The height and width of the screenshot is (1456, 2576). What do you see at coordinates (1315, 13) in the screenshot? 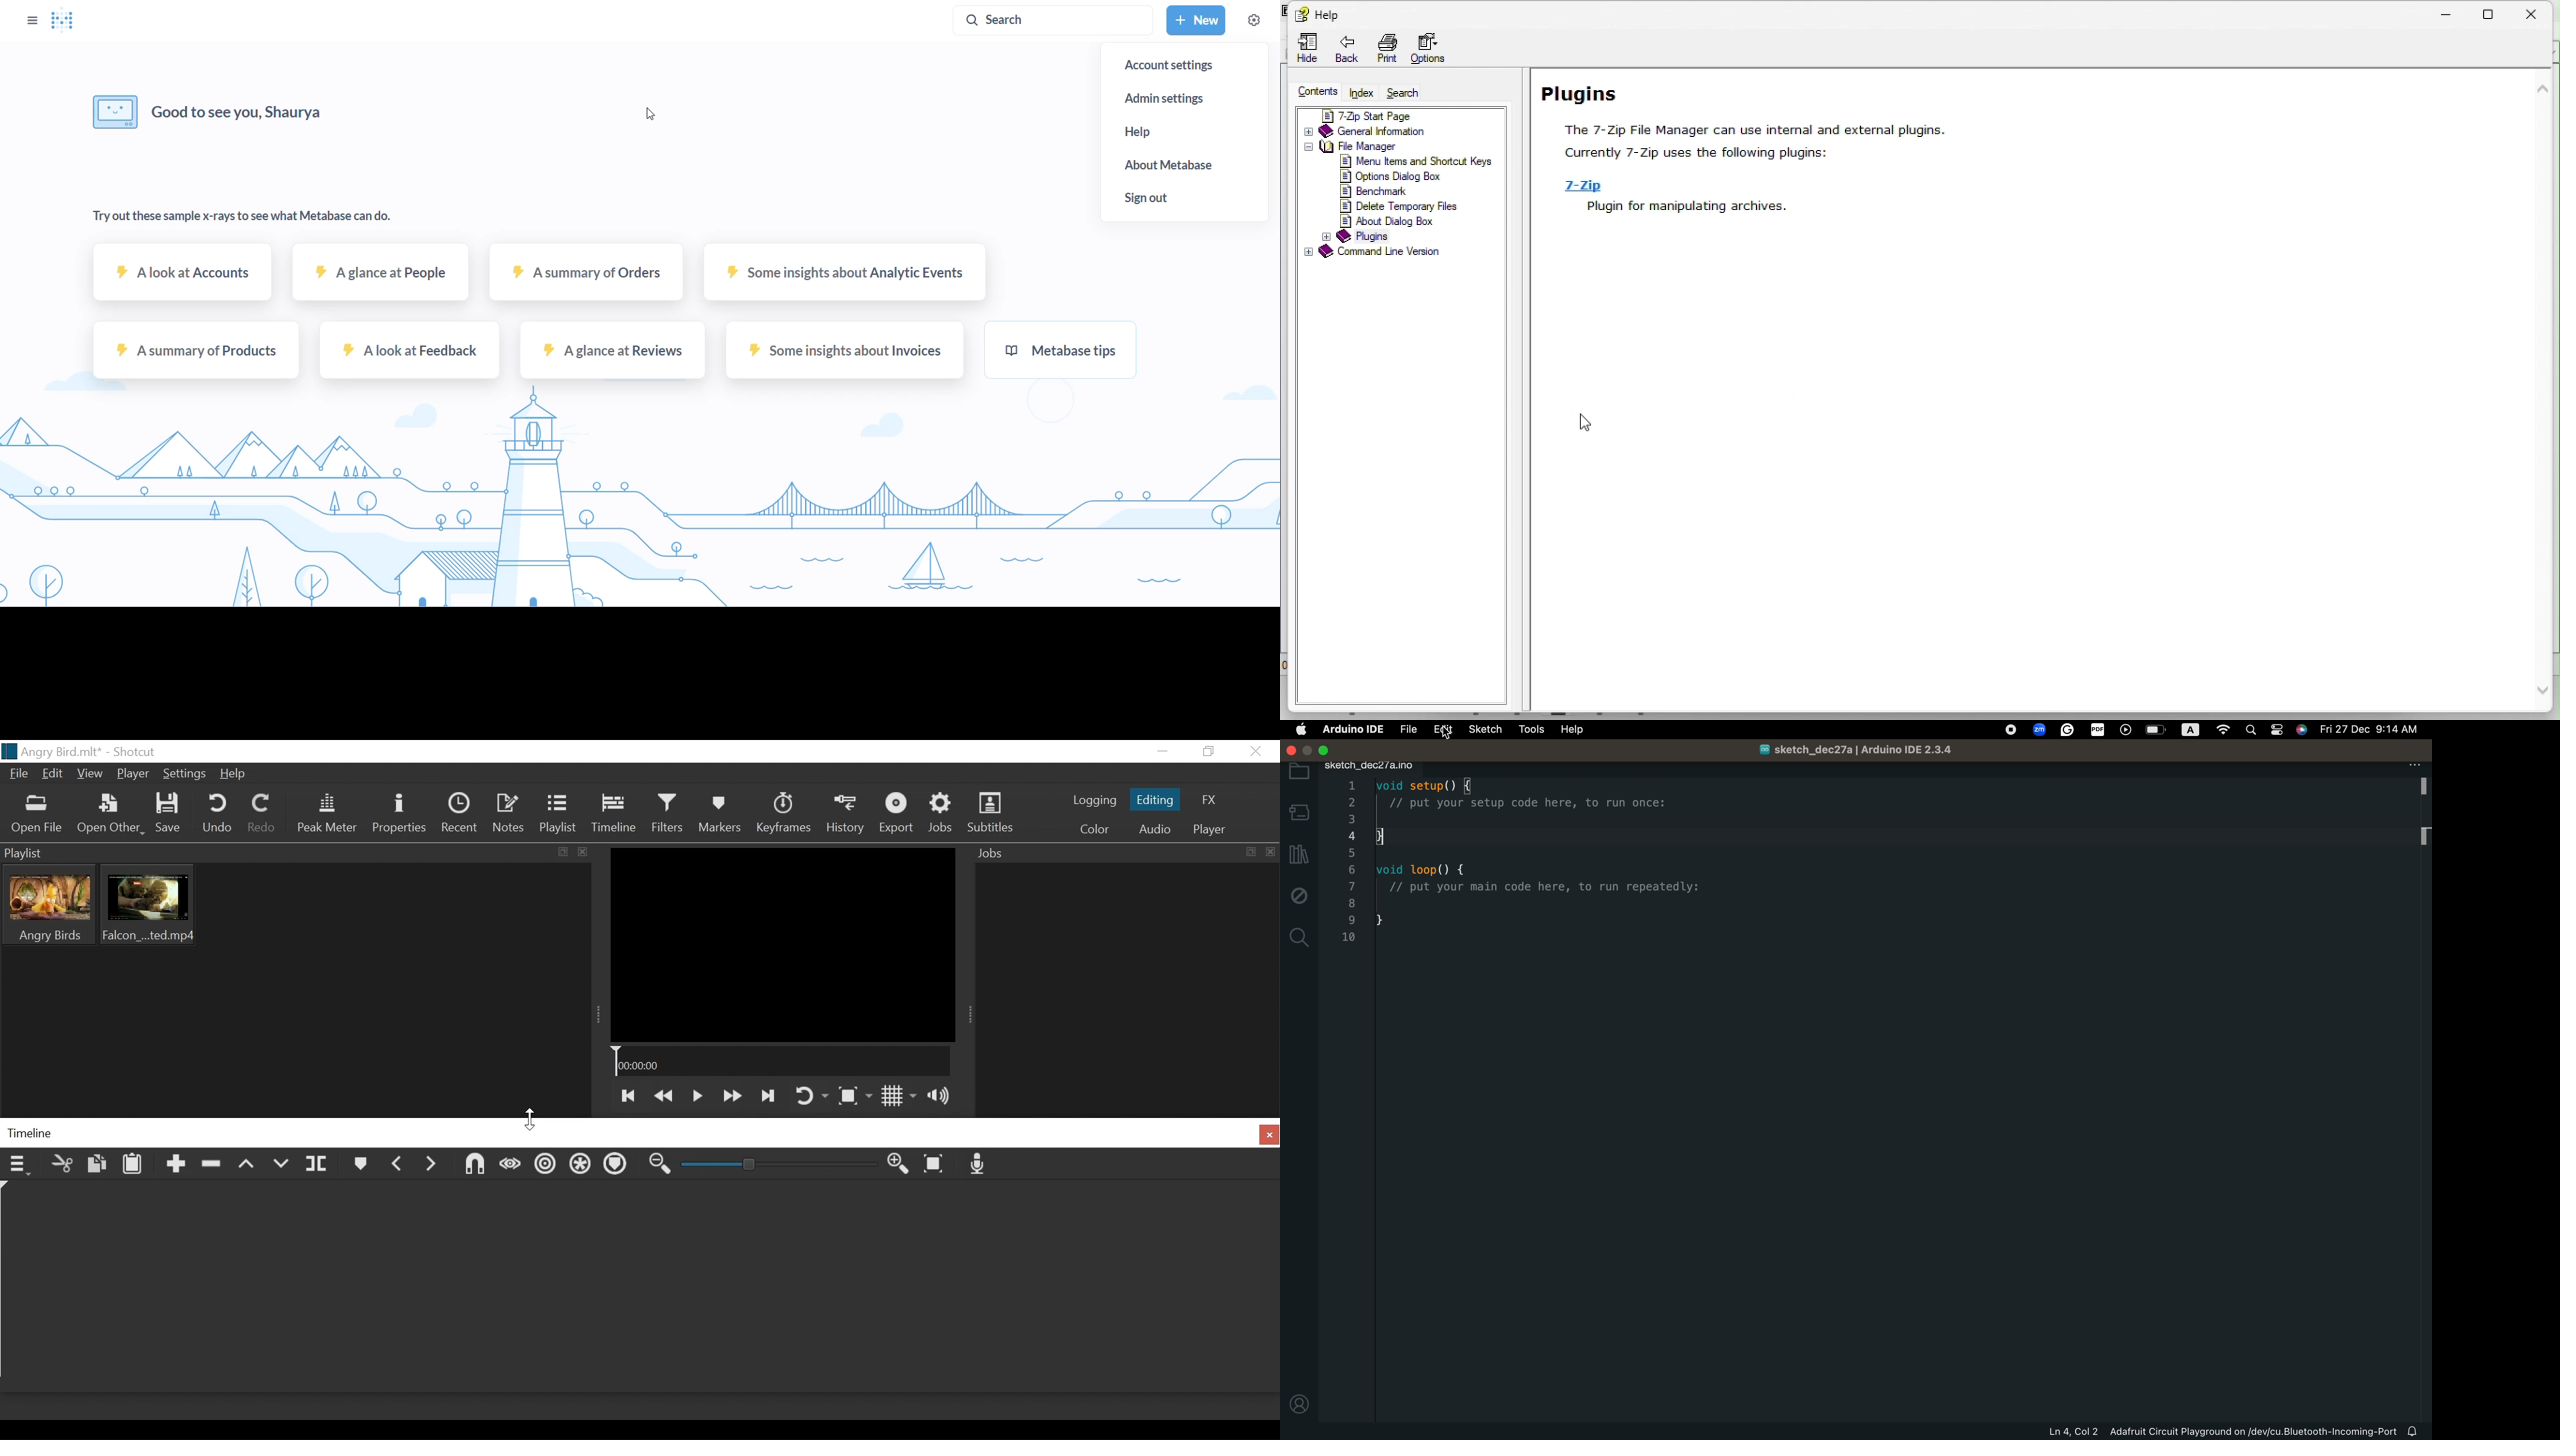
I see `Help` at bounding box center [1315, 13].